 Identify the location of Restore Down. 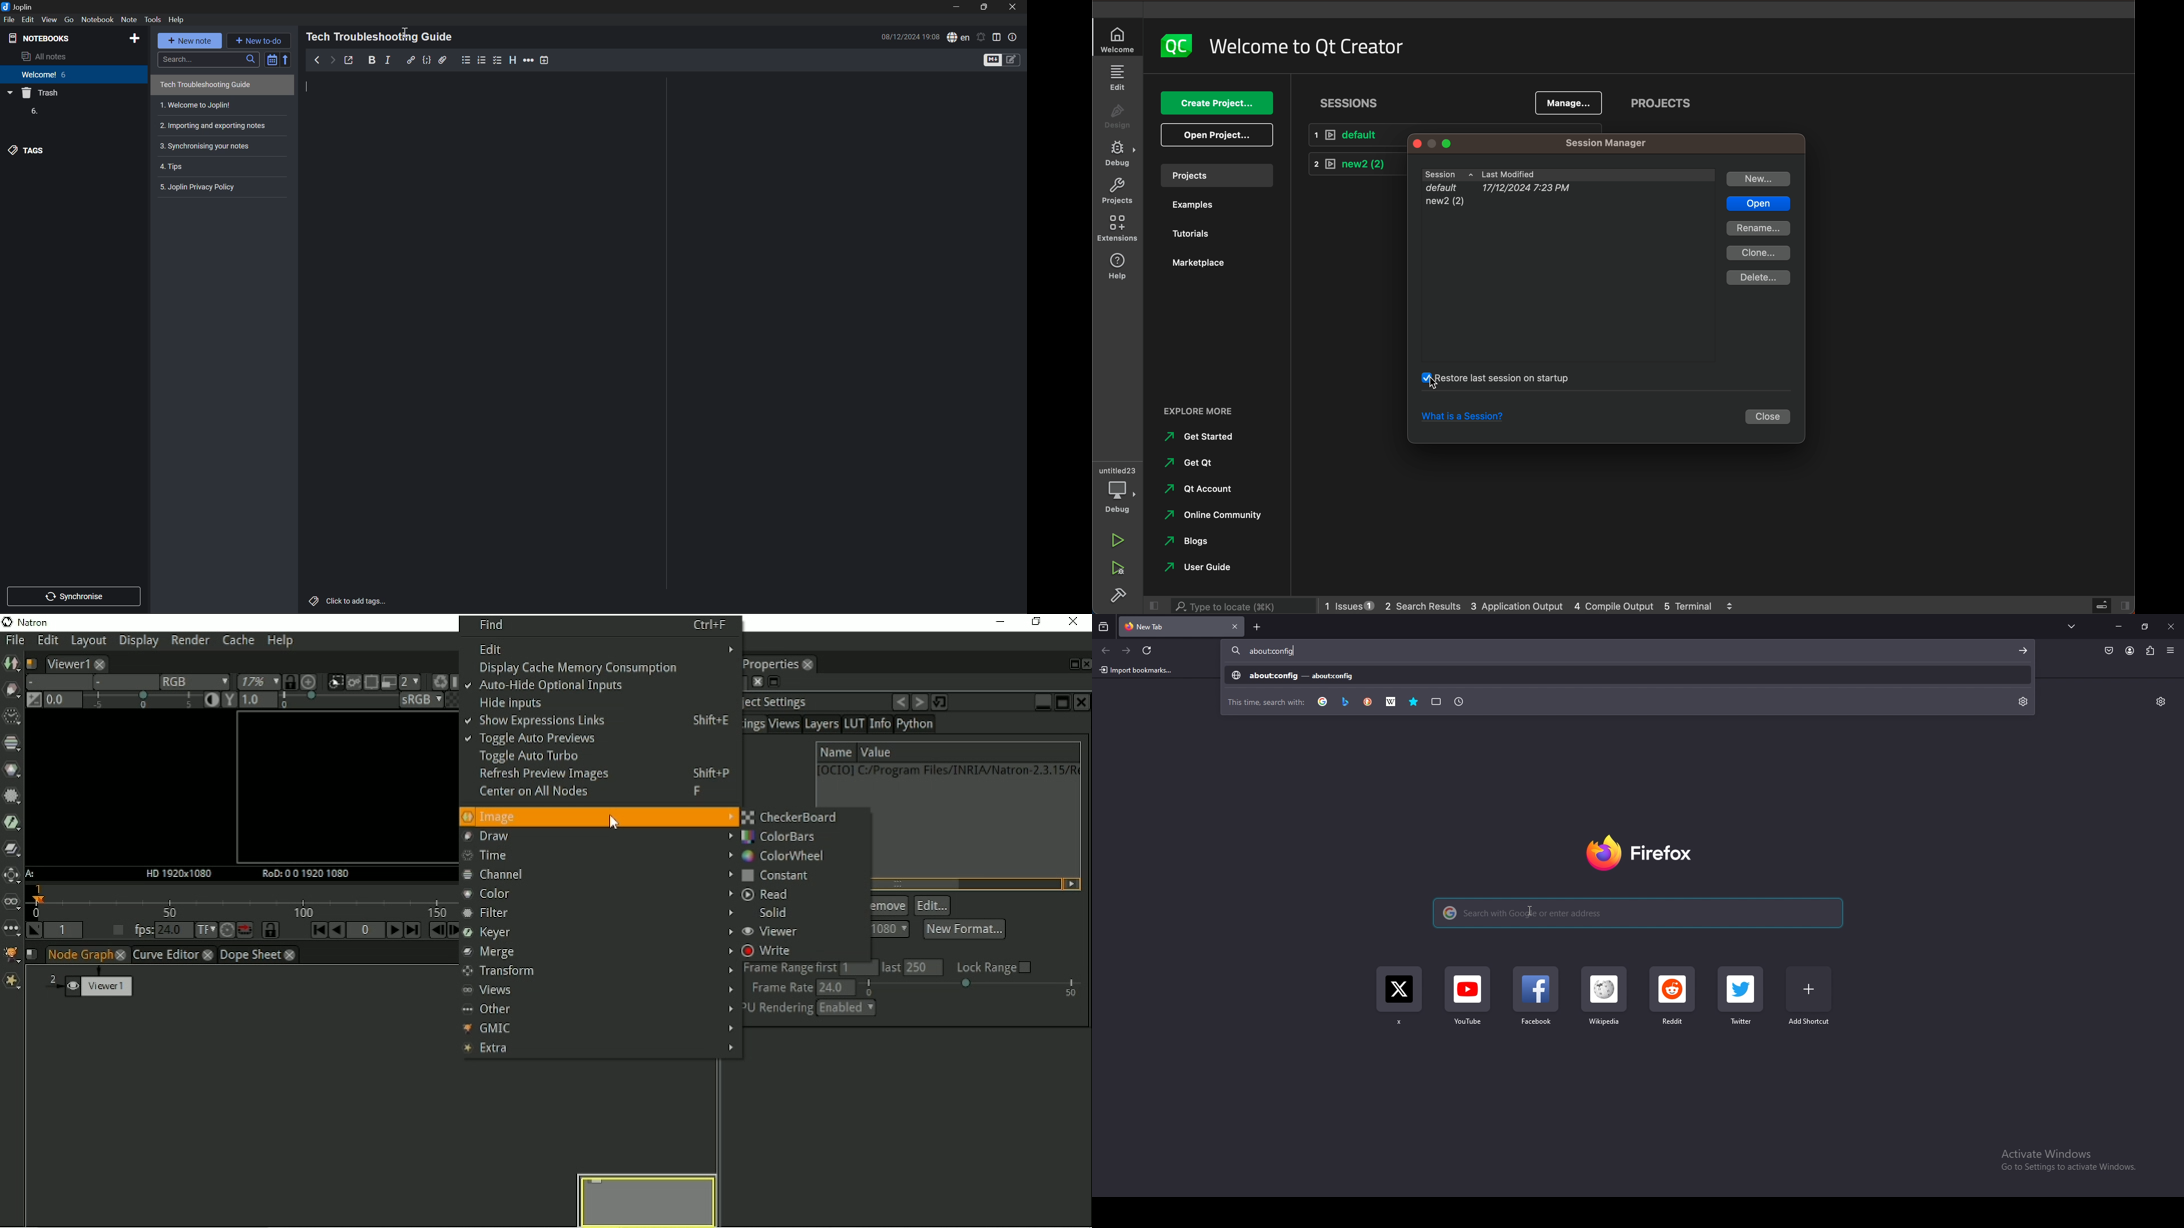
(986, 7).